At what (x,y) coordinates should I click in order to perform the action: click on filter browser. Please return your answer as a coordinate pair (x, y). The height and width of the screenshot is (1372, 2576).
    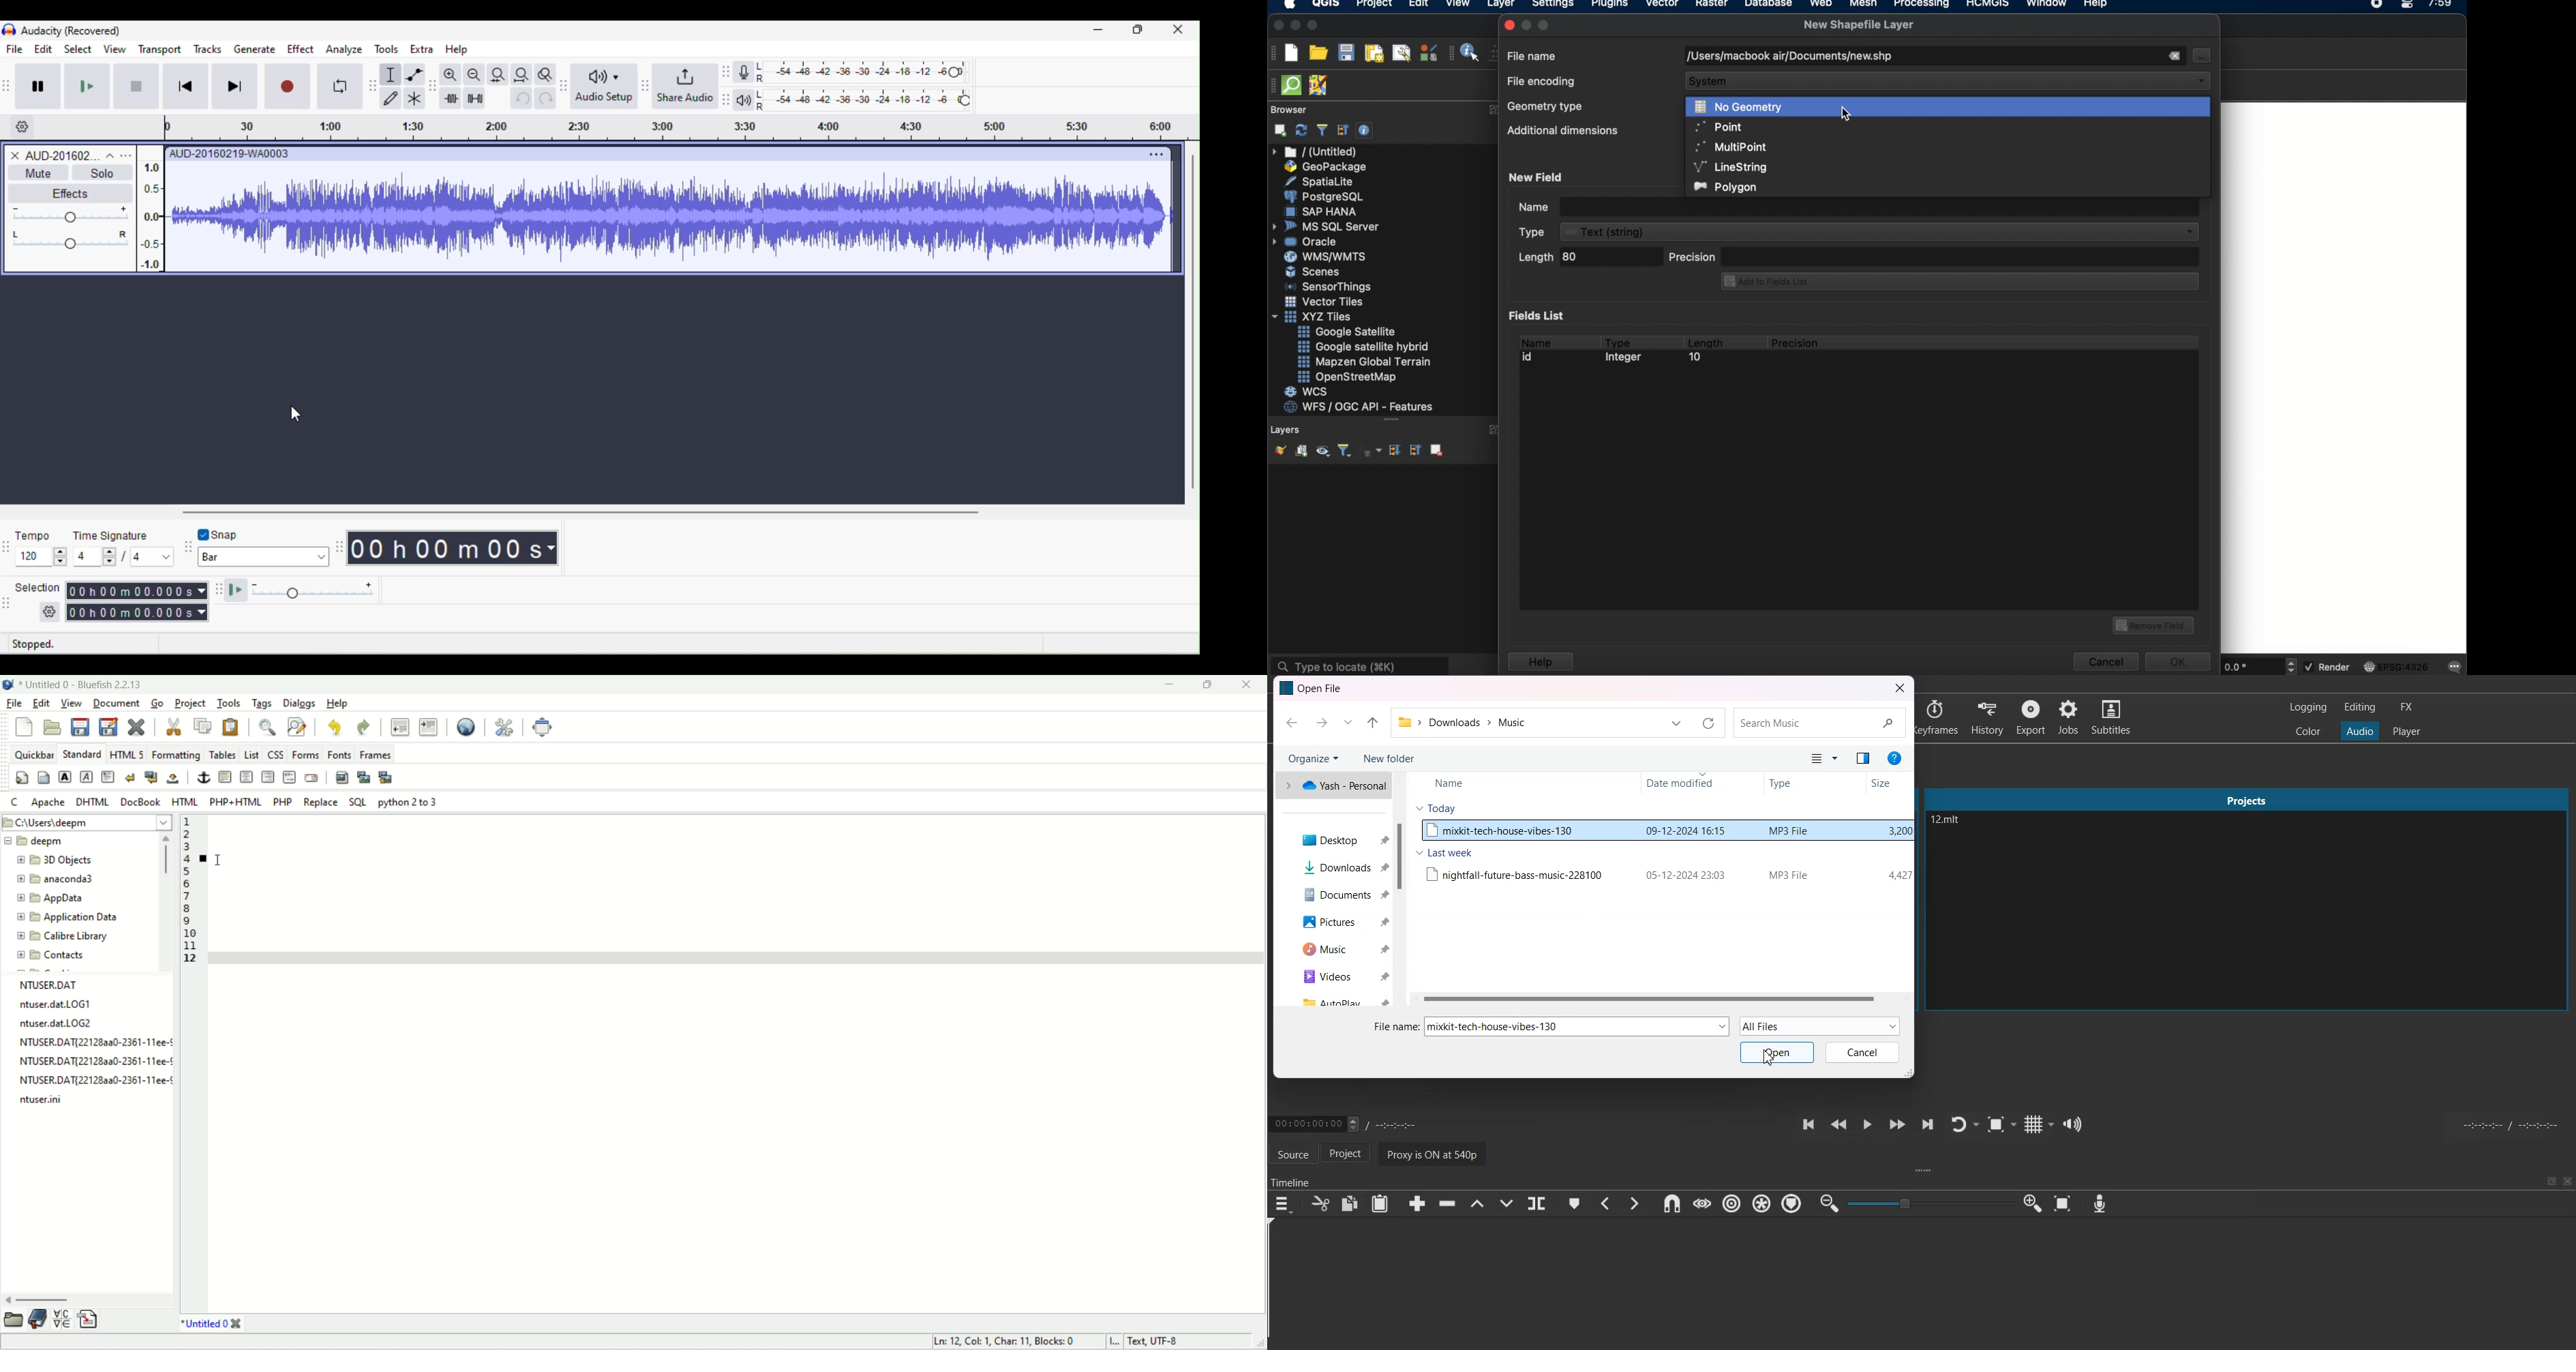
    Looking at the image, I should click on (1322, 130).